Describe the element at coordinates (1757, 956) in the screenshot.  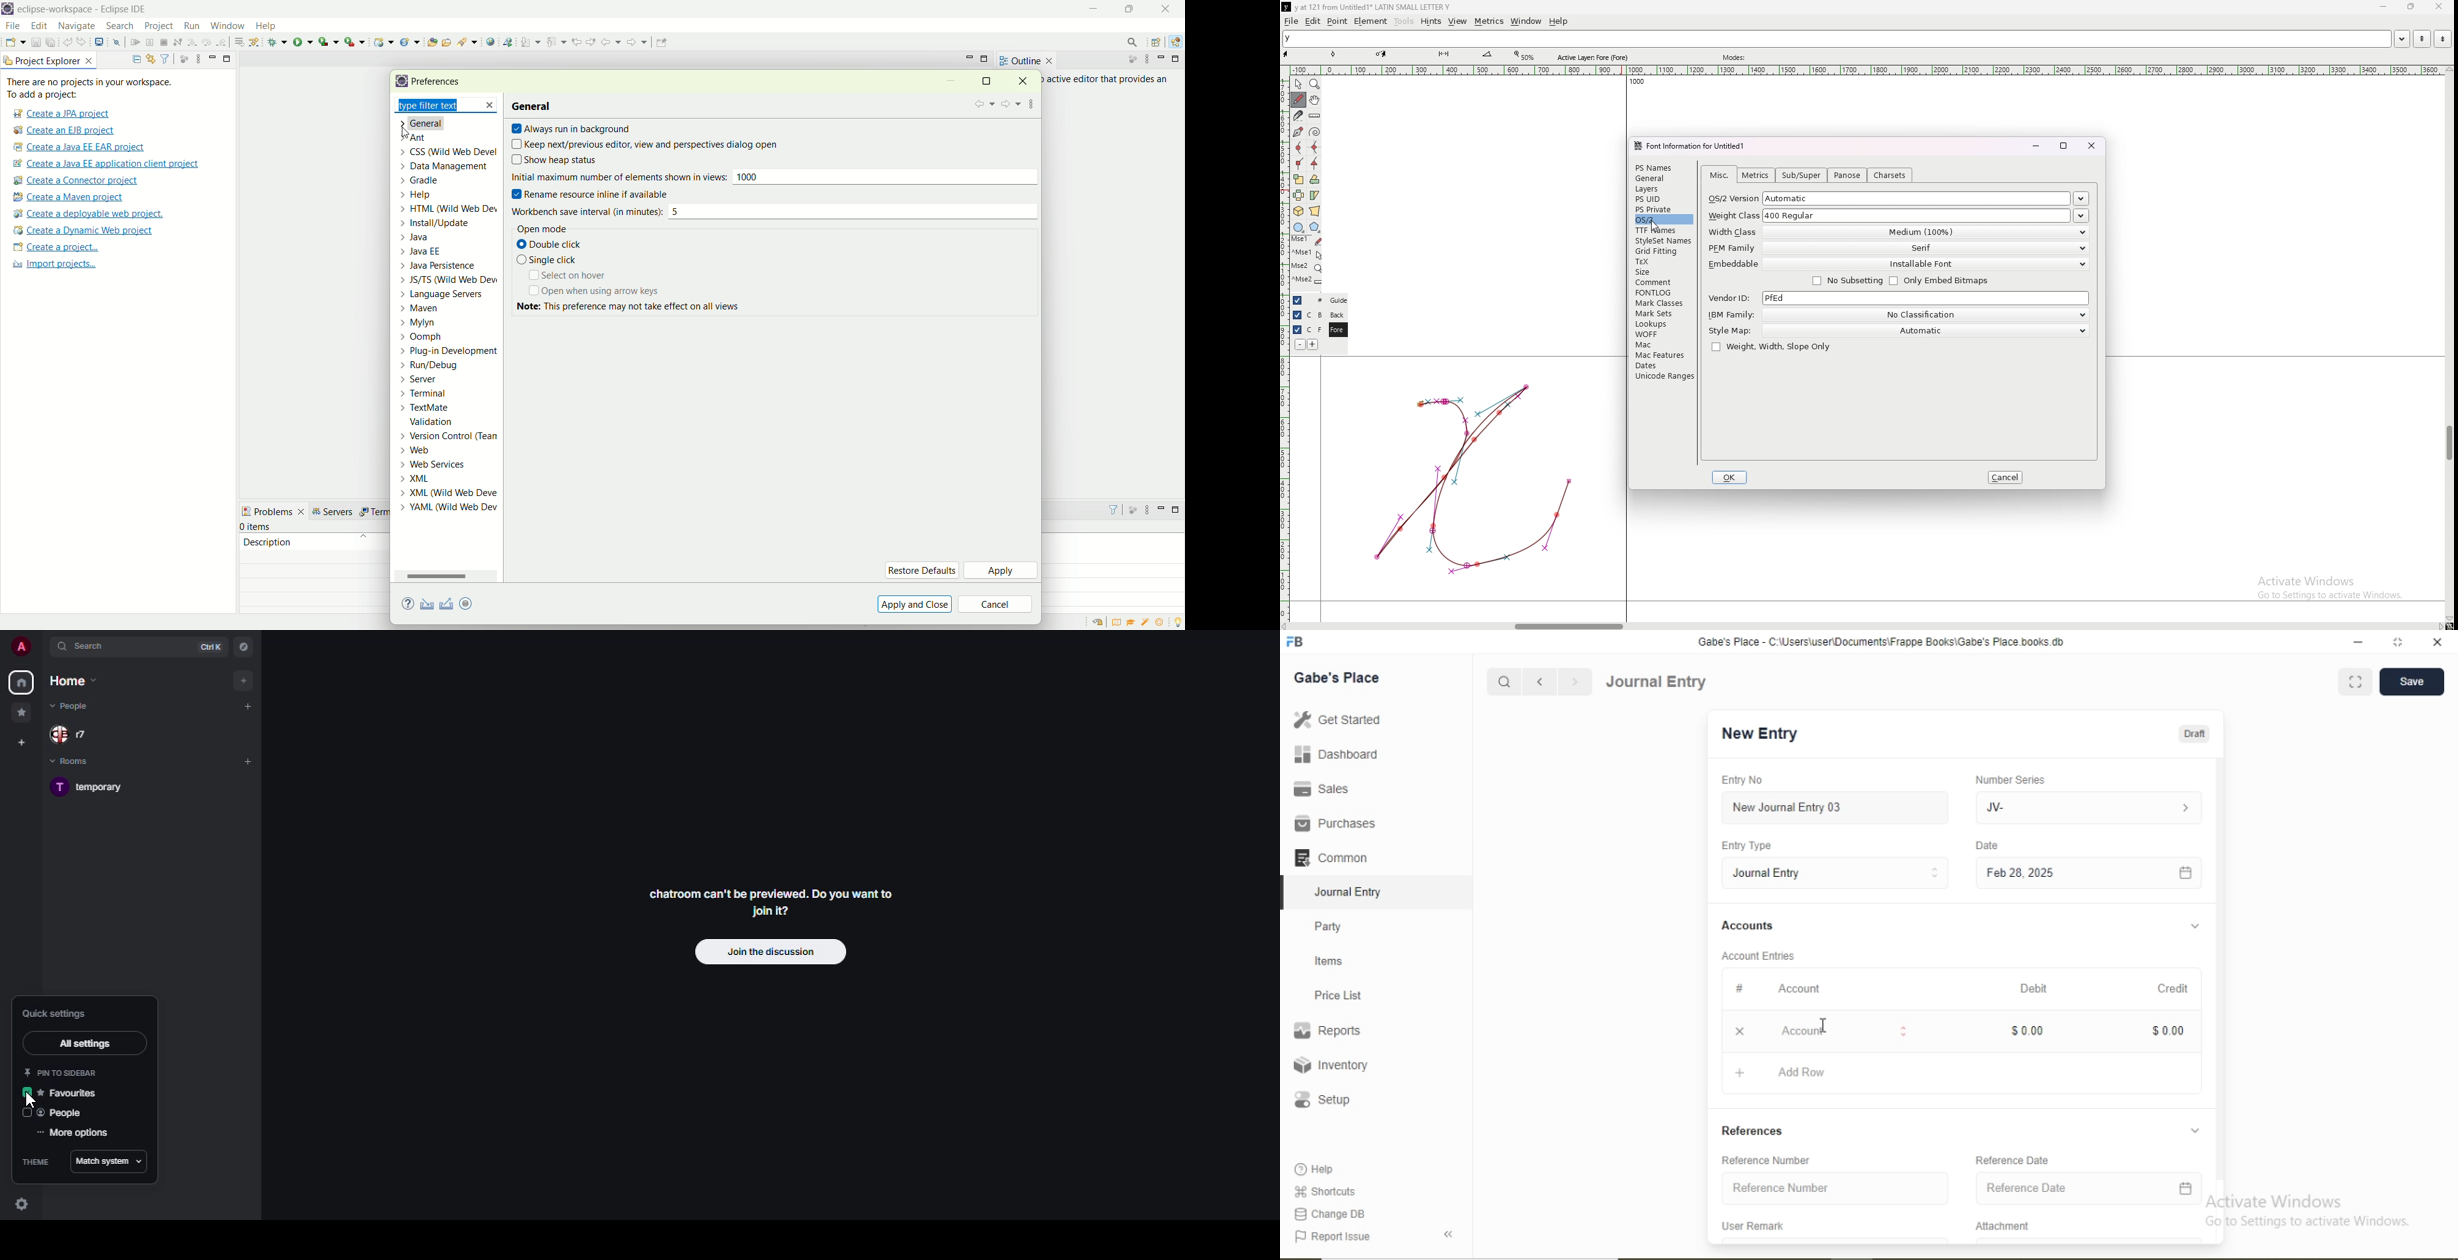
I see `Account Entries` at that location.